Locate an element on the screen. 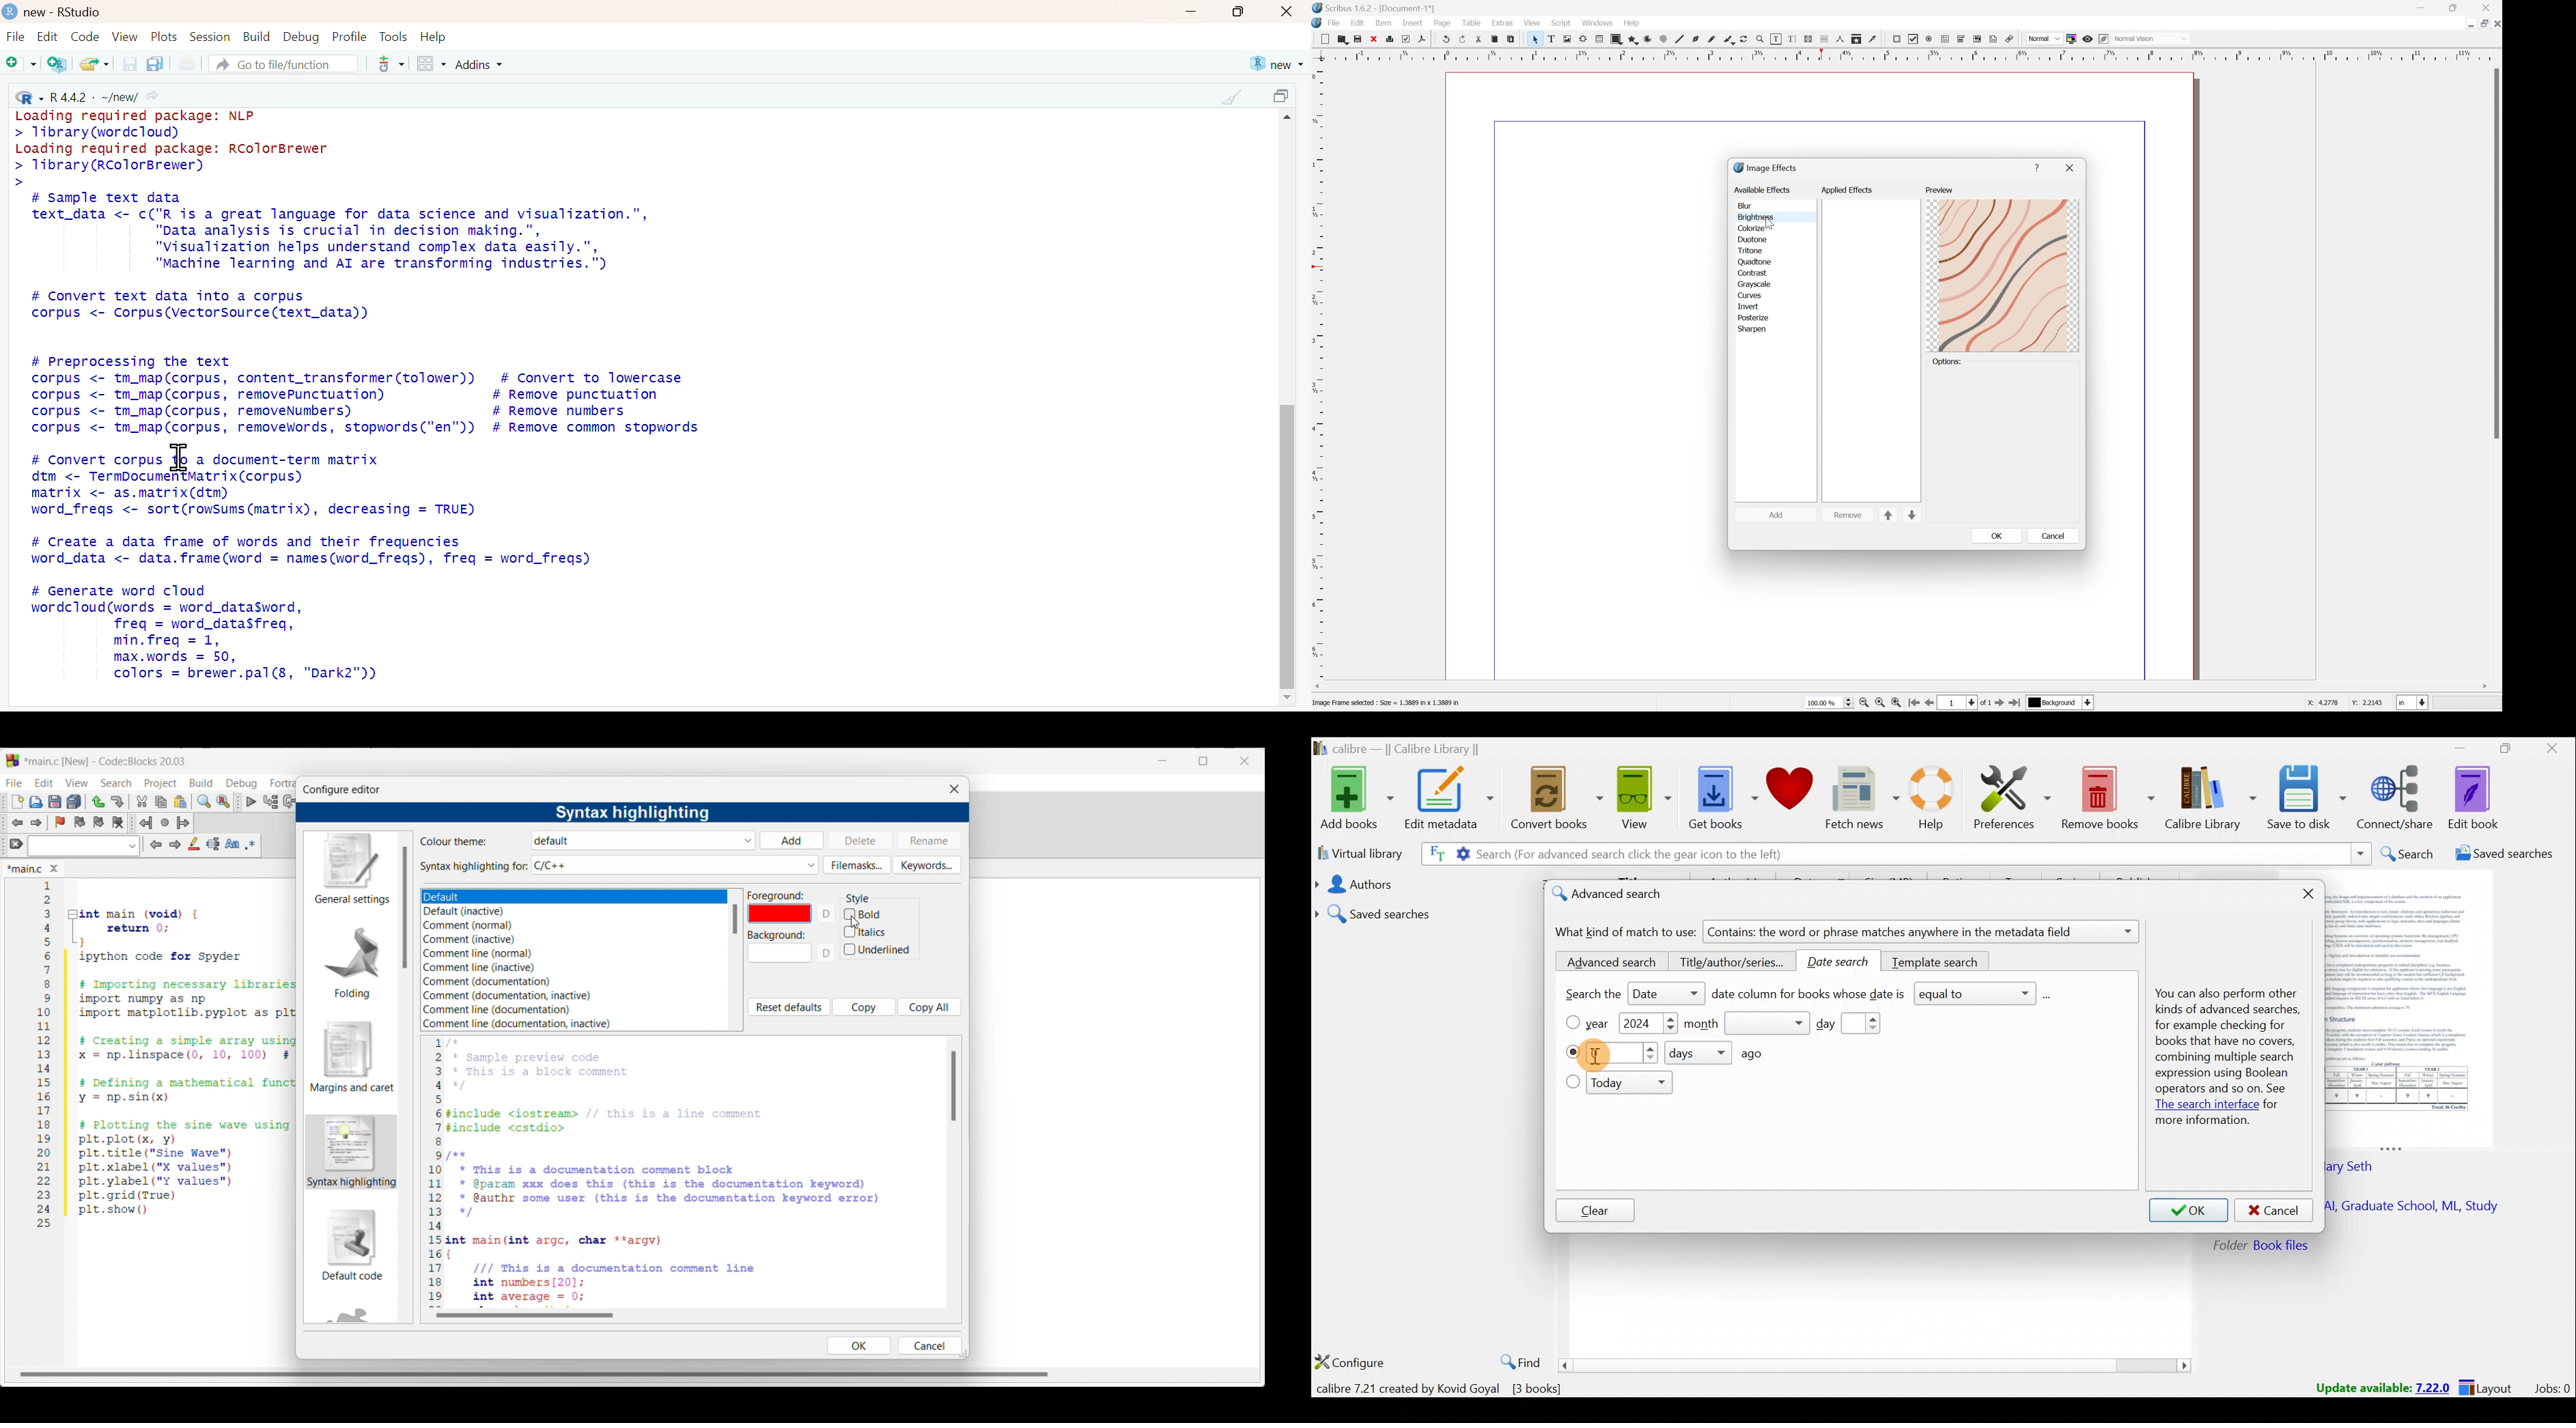 This screenshot has width=2576, height=1428. Rotate item is located at coordinates (1748, 39).